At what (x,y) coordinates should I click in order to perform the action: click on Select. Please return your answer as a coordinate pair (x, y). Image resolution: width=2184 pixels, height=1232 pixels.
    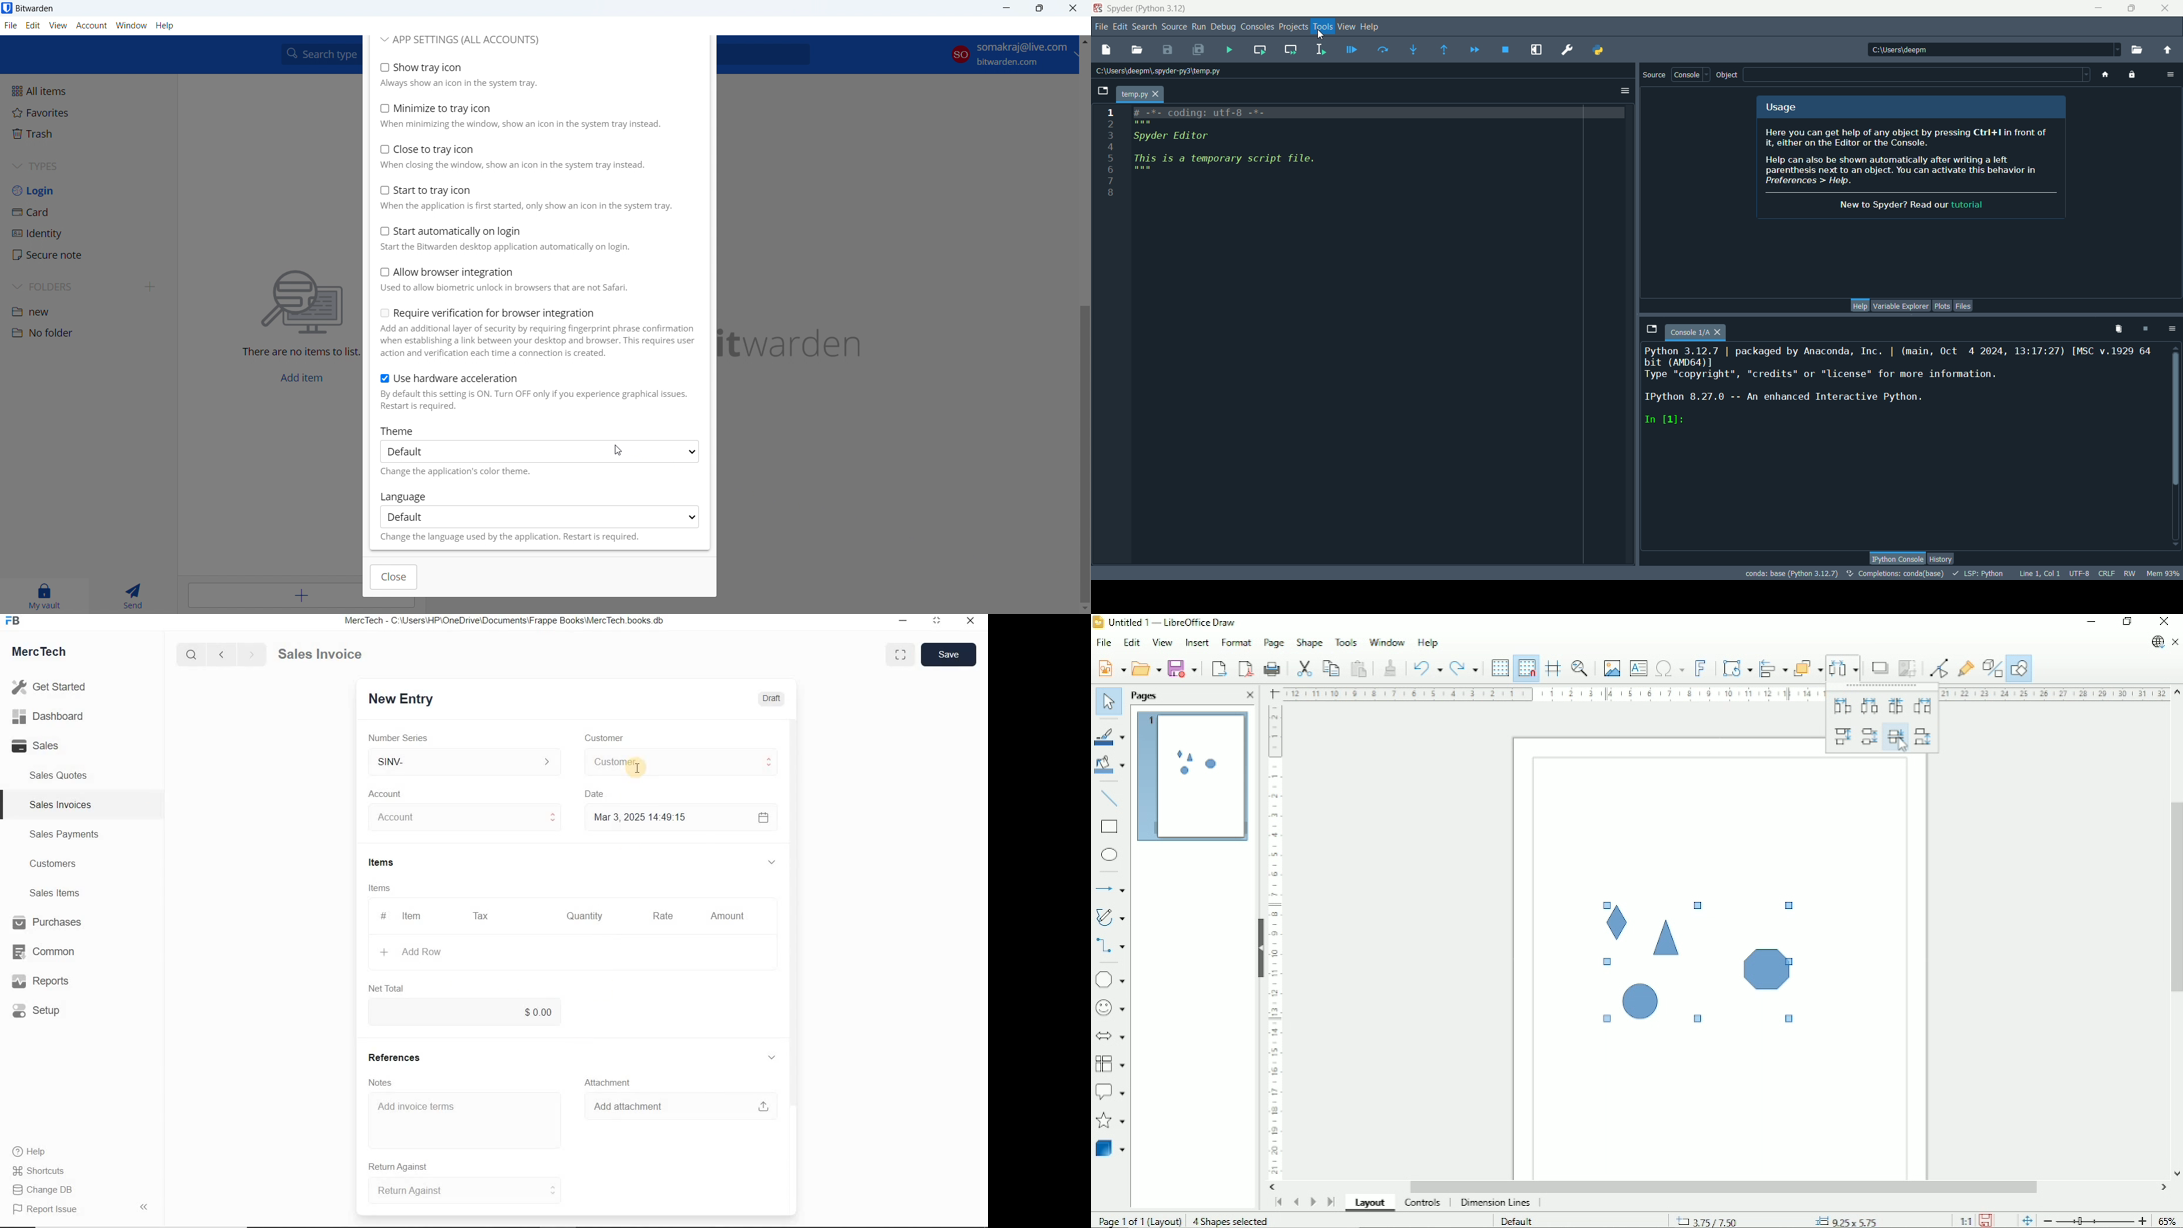
    Looking at the image, I should click on (1106, 701).